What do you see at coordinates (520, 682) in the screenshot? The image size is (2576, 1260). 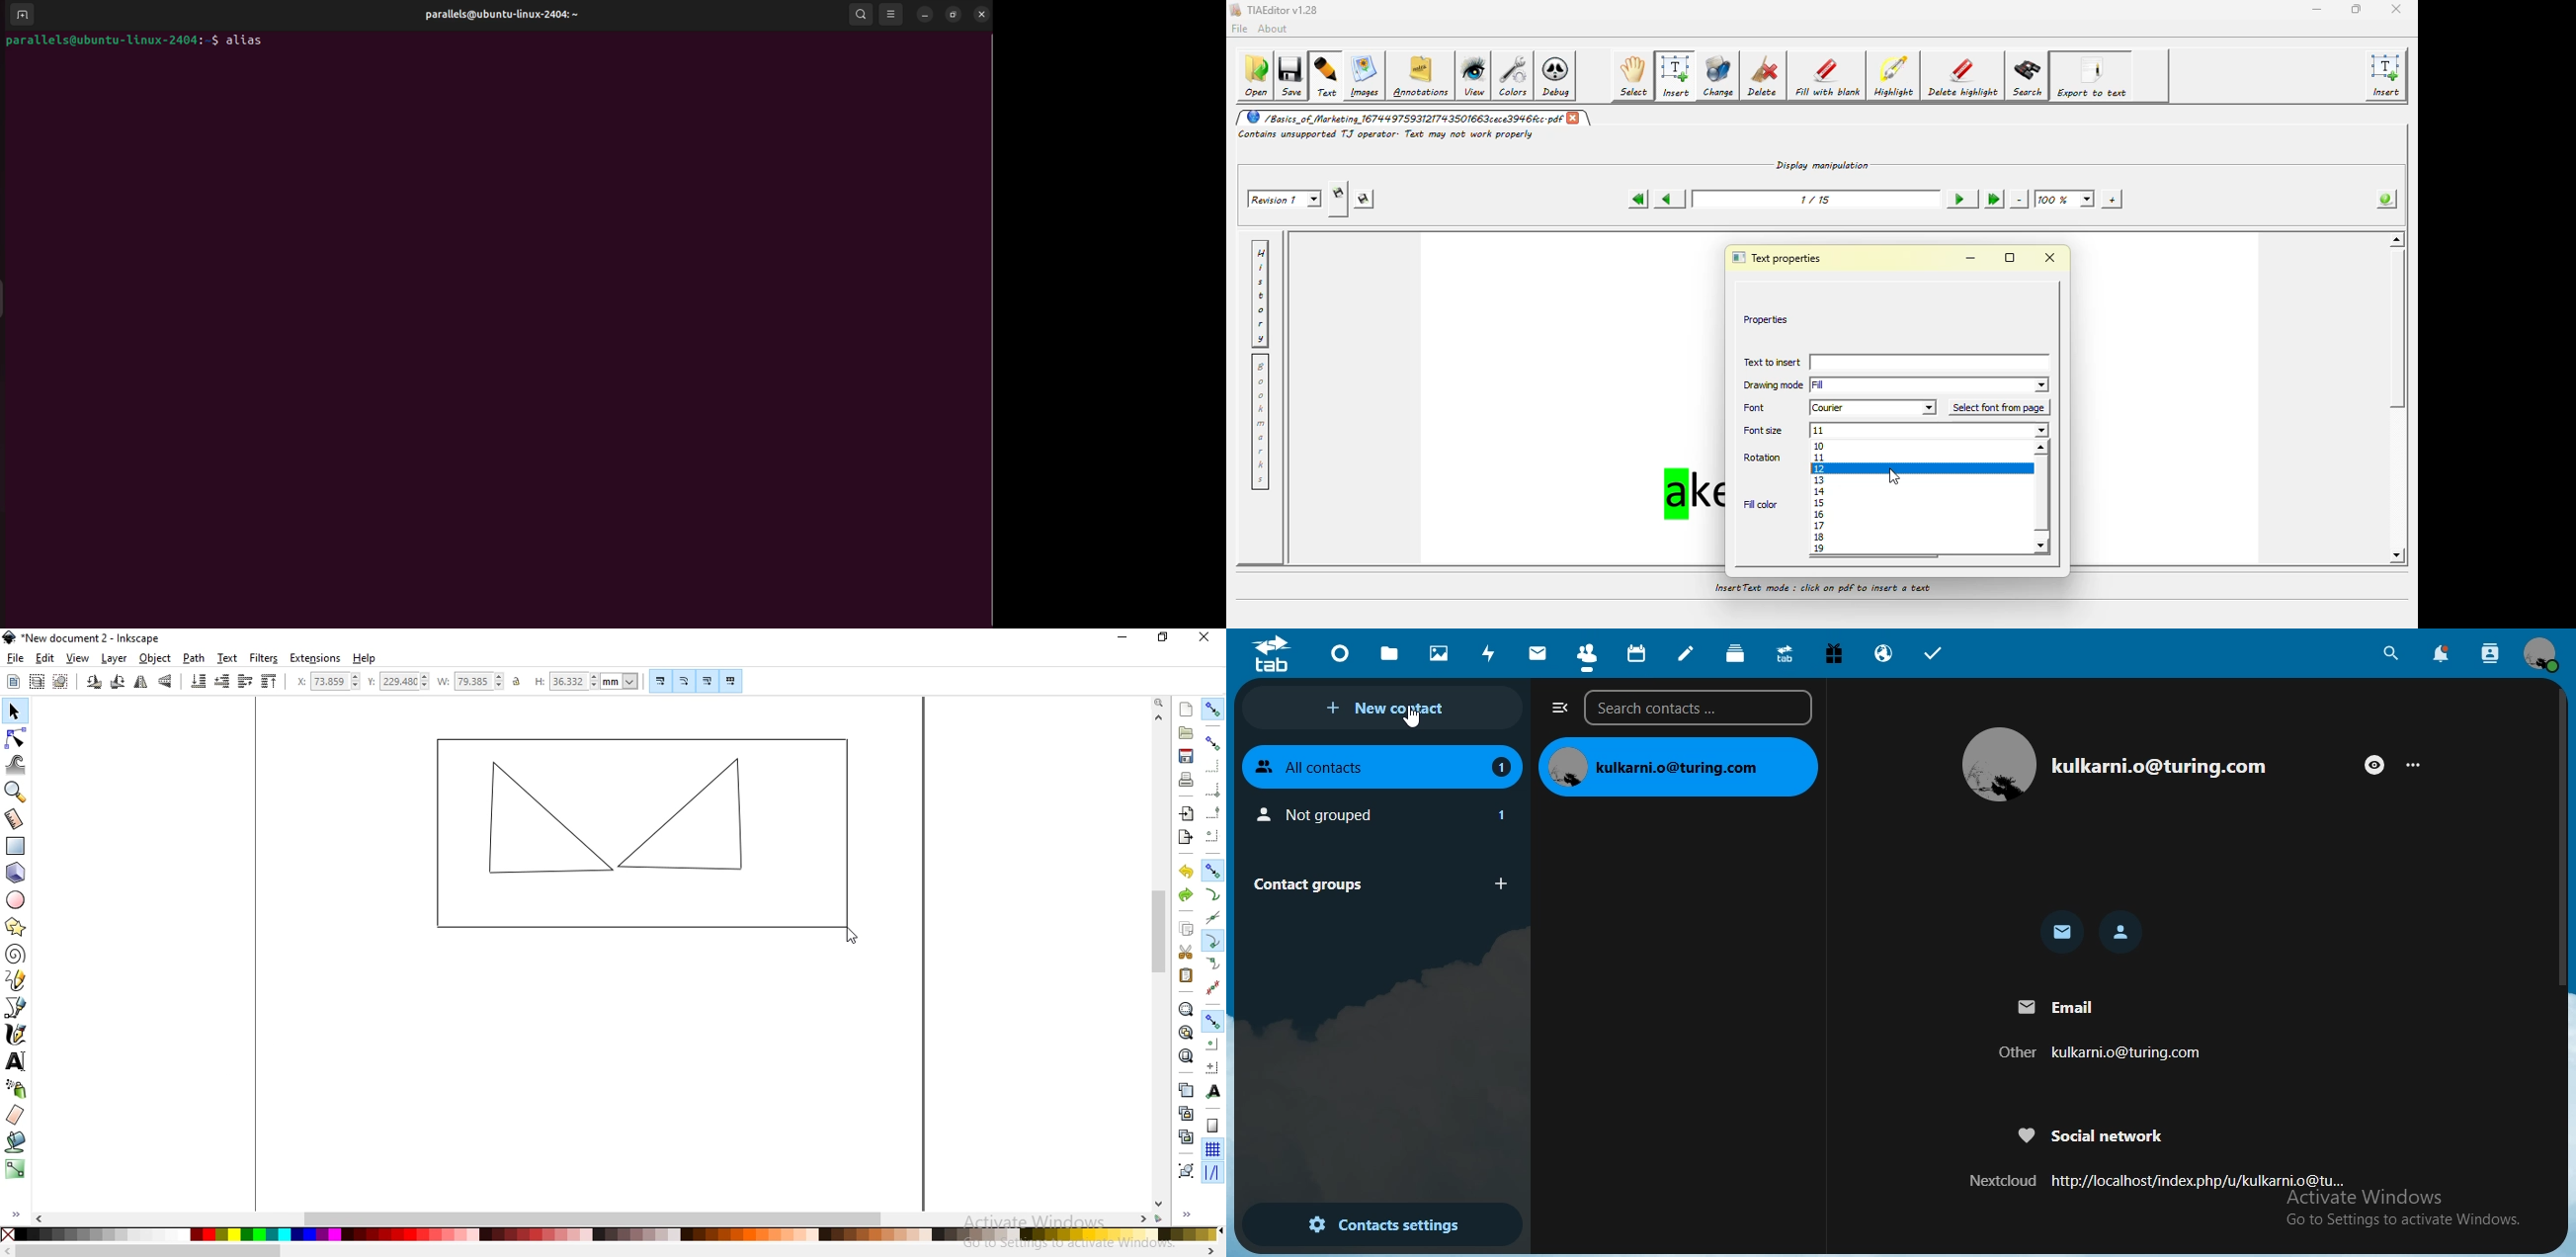 I see `unlock` at bounding box center [520, 682].